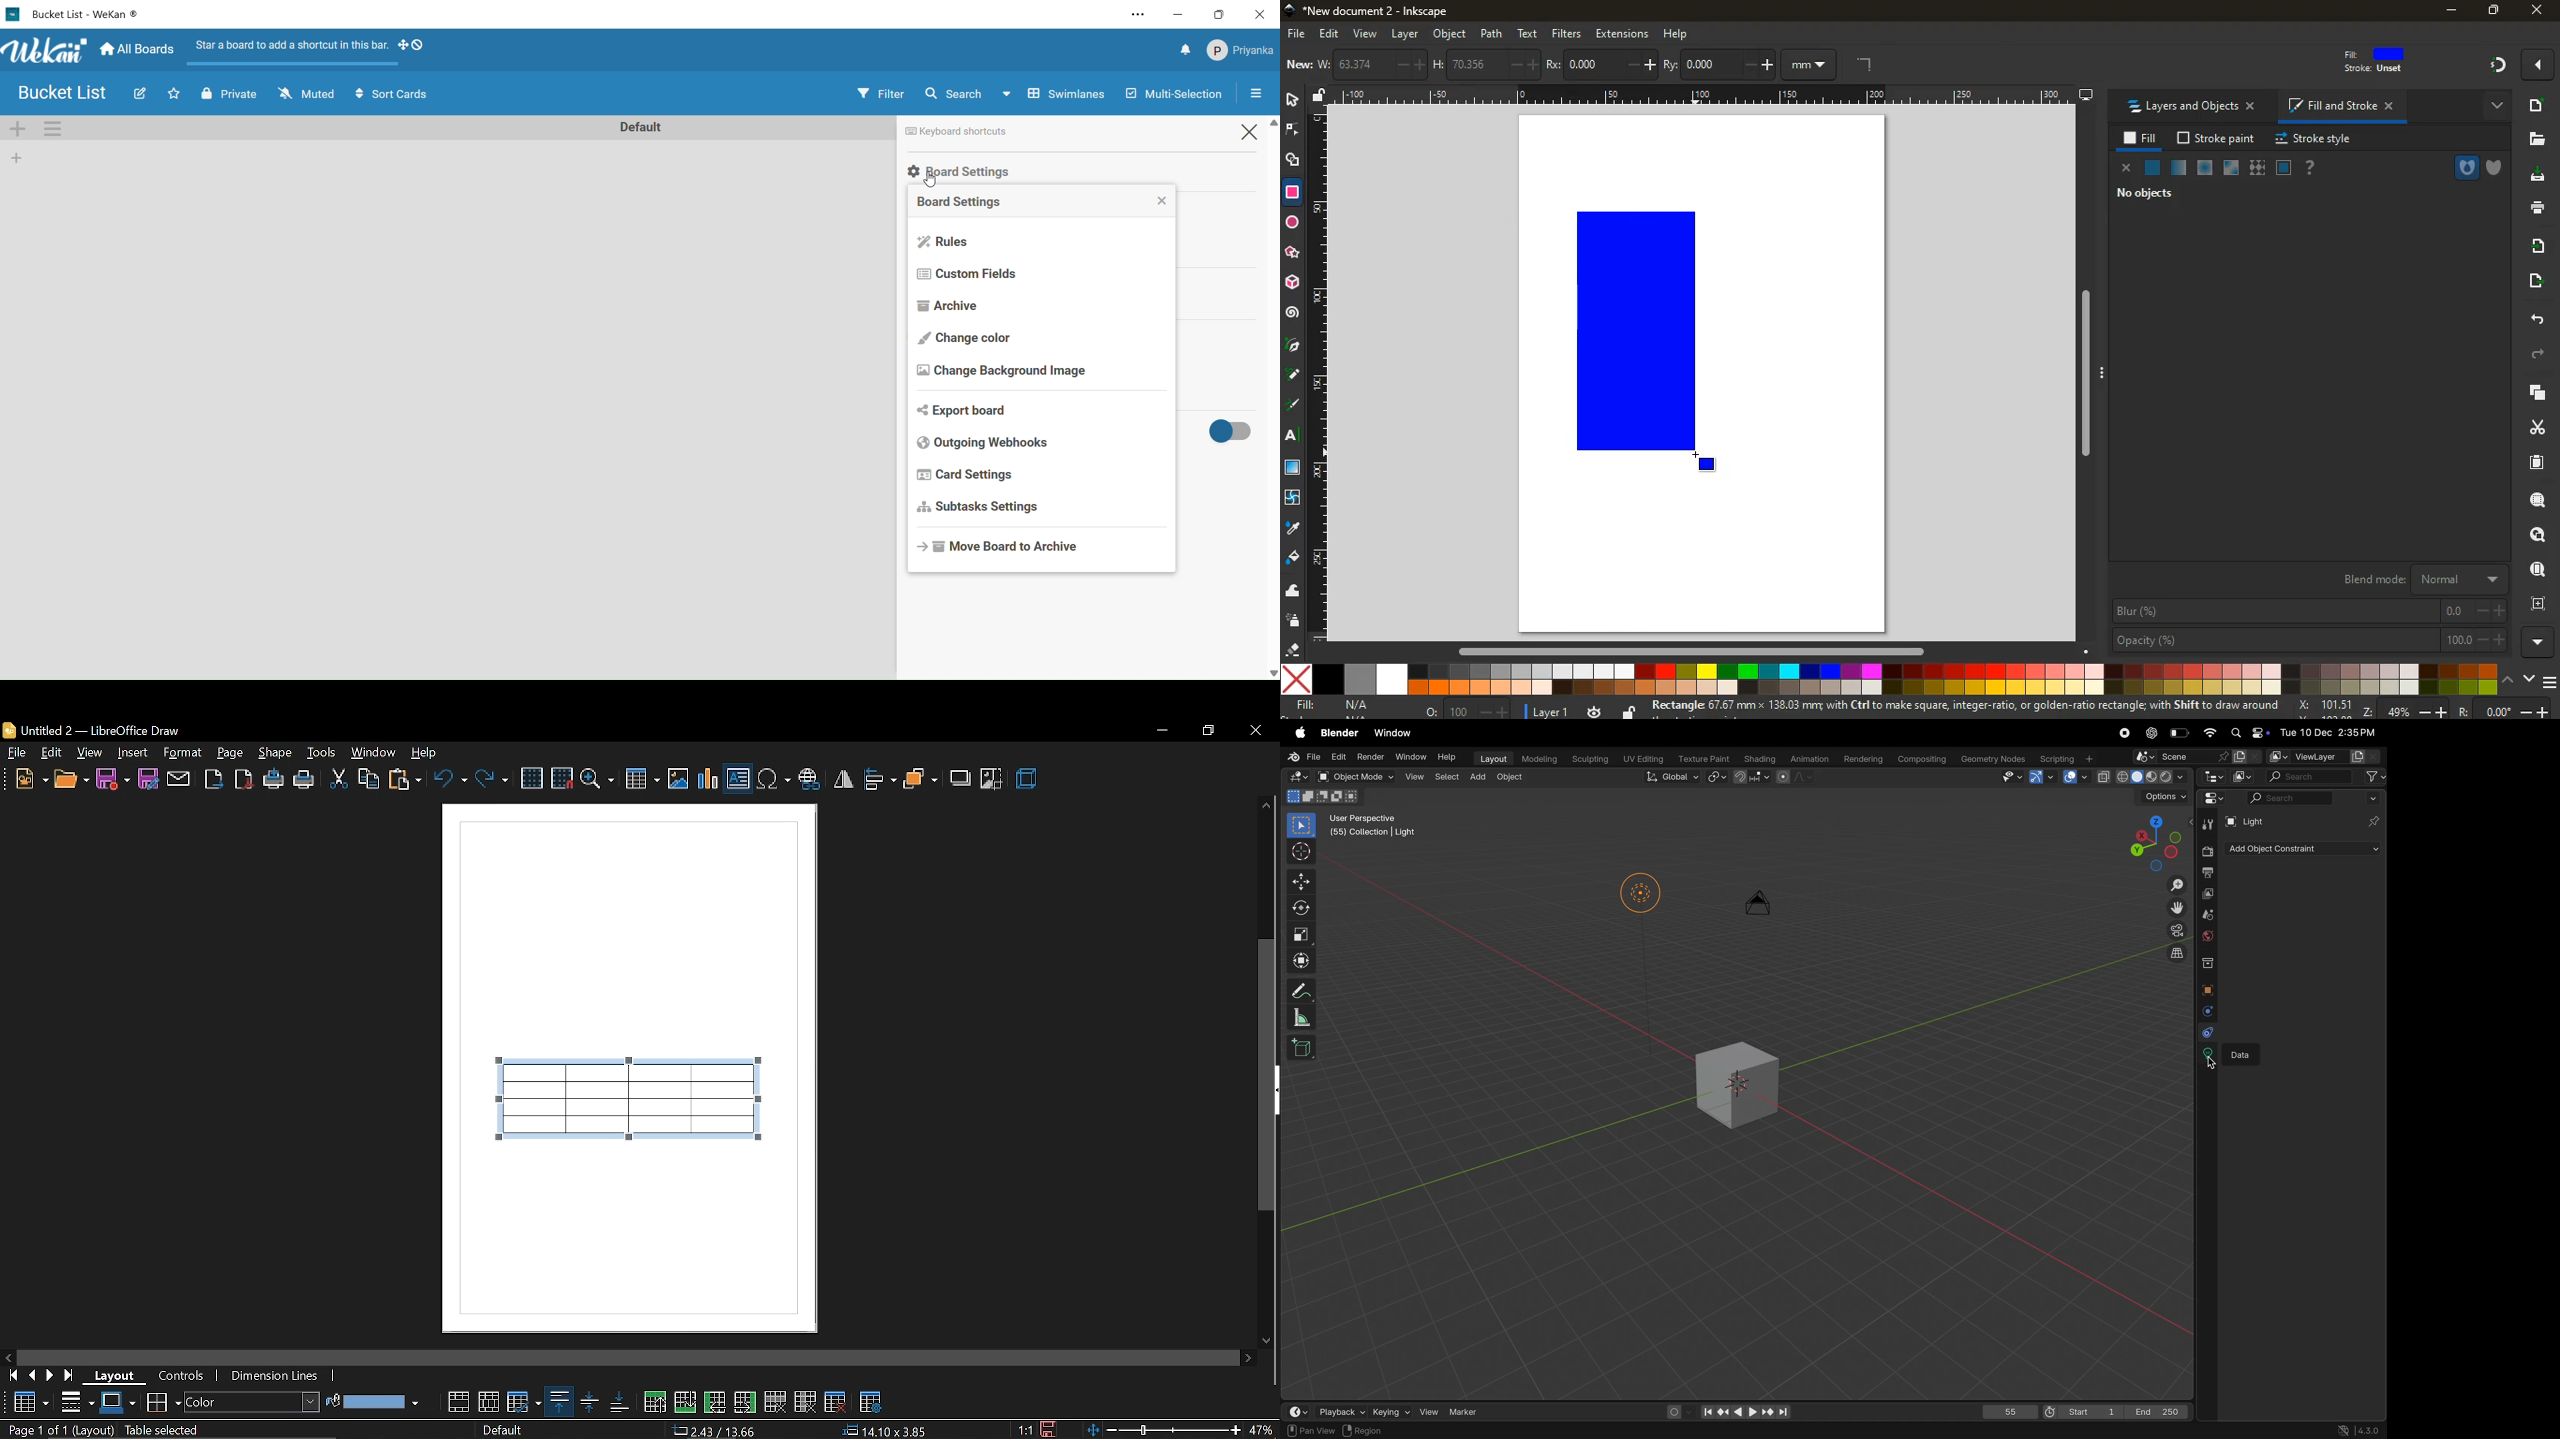 Image resolution: width=2576 pixels, height=1456 pixels. What do you see at coordinates (2207, 1055) in the screenshot?
I see `lights` at bounding box center [2207, 1055].